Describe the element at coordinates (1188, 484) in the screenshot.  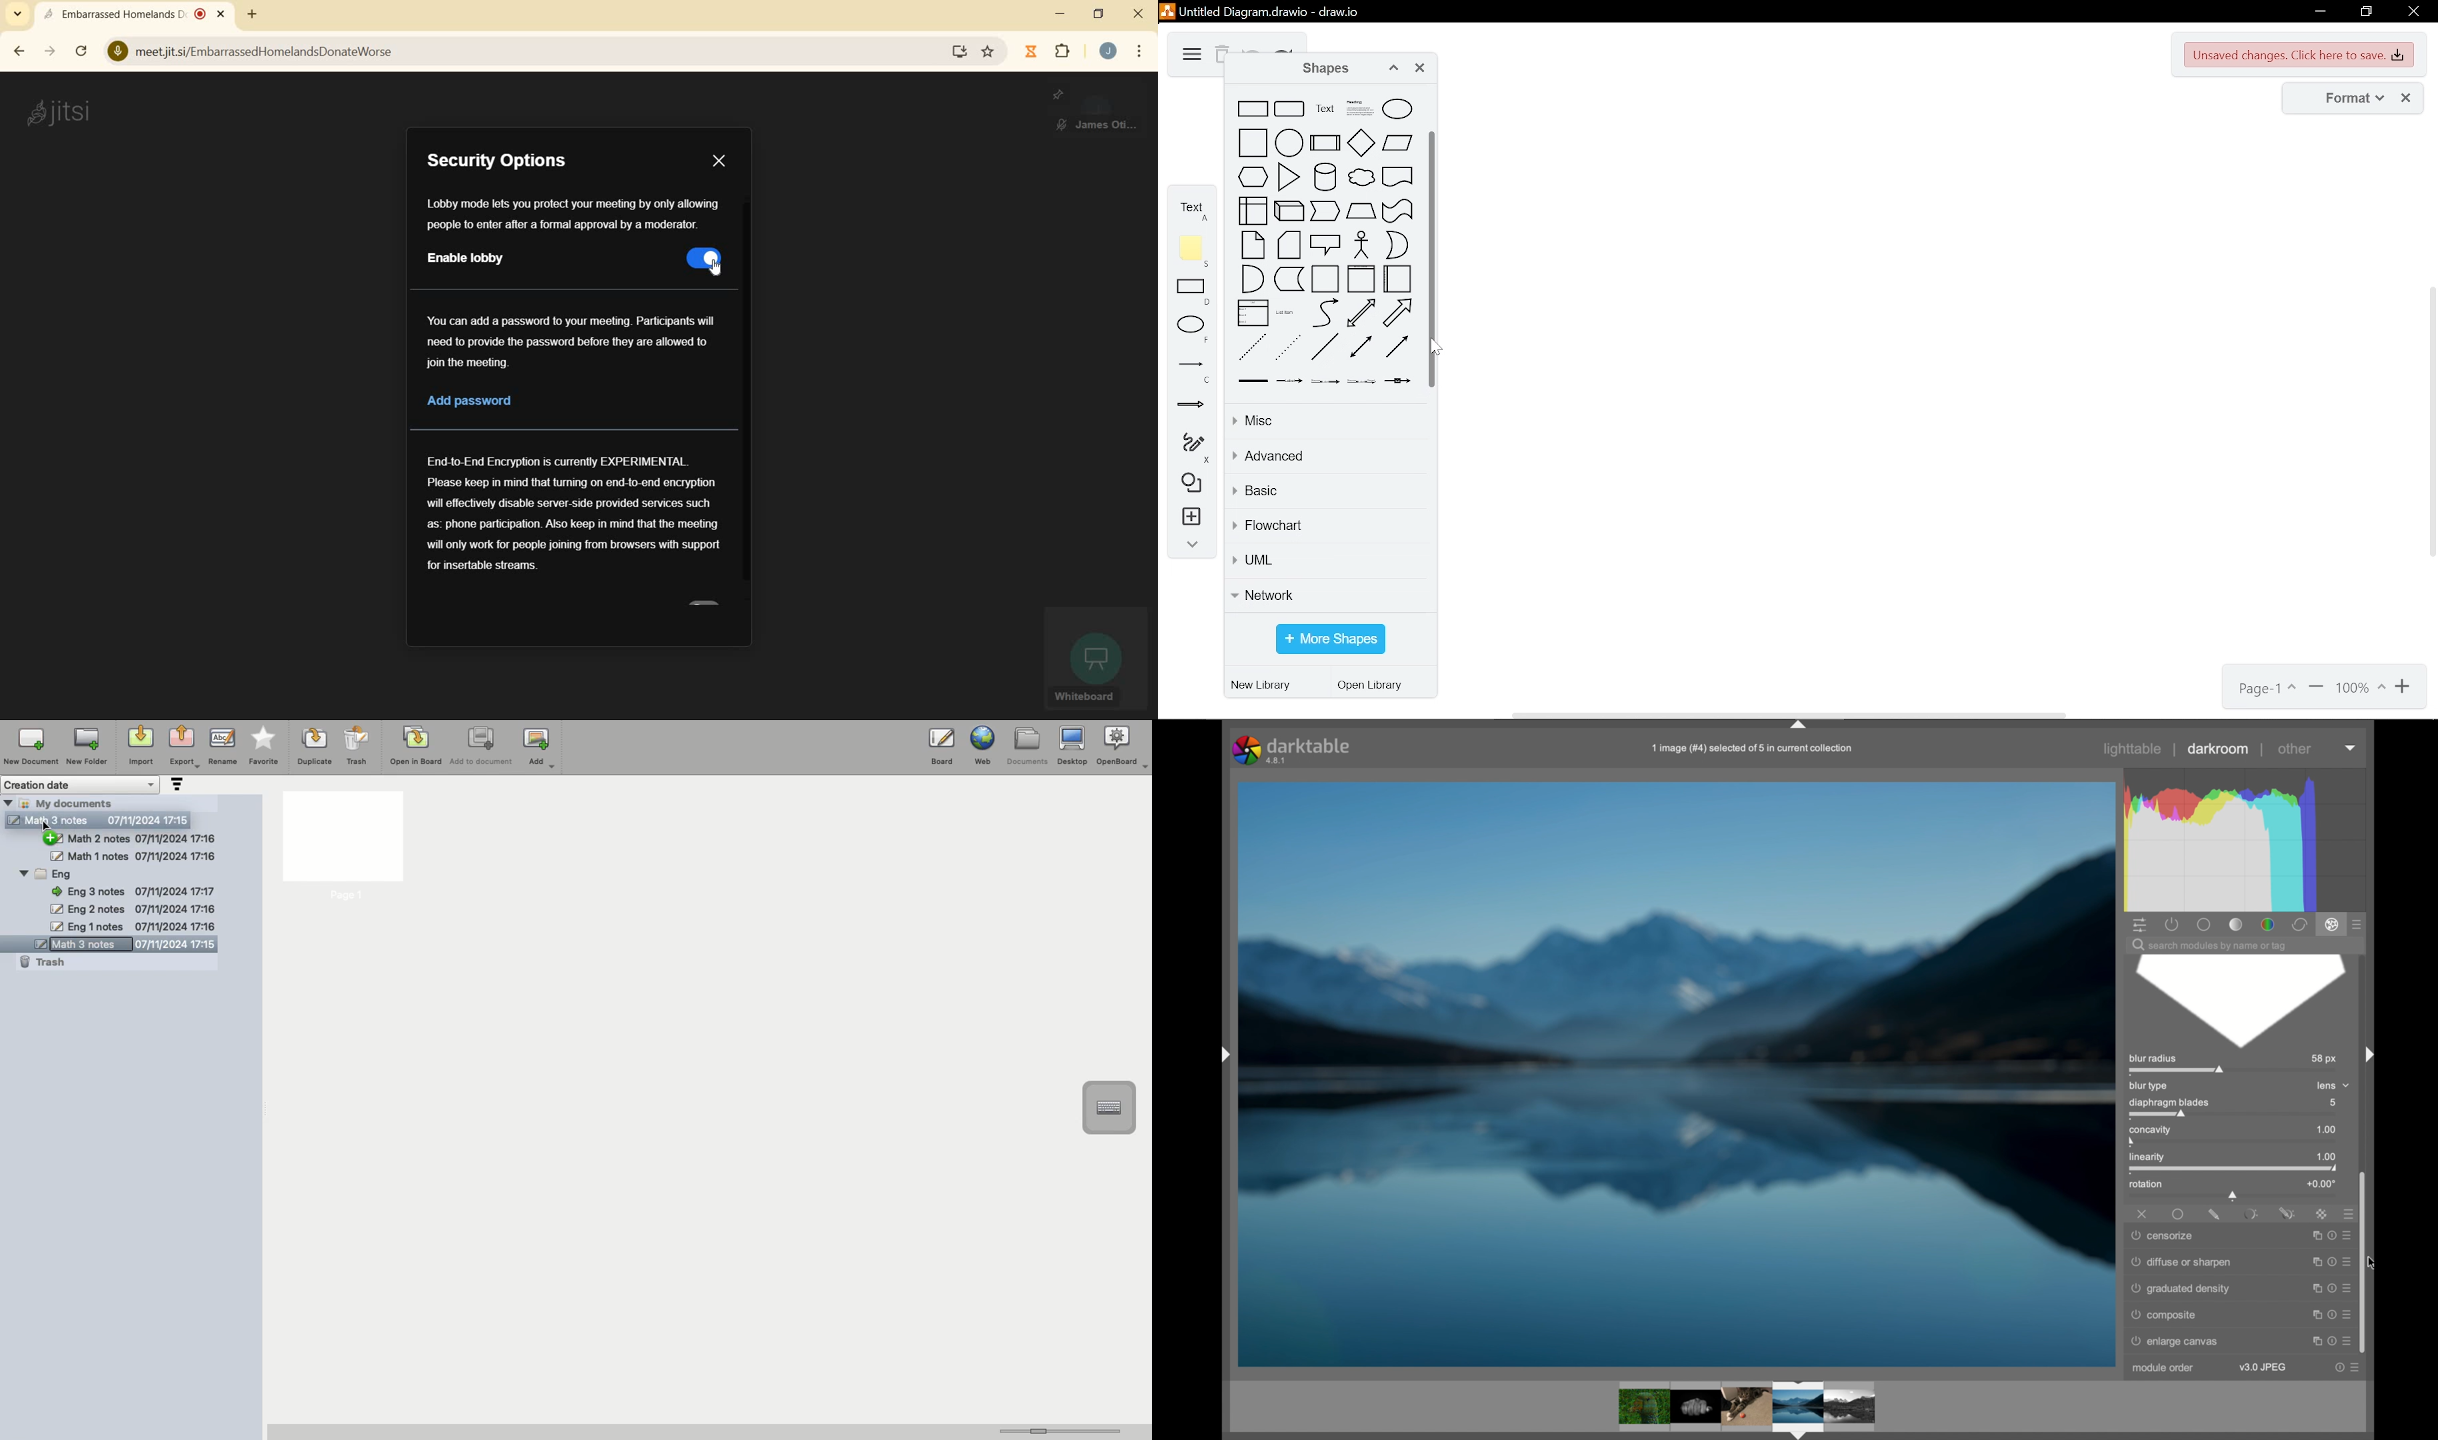
I see `shapes` at that location.